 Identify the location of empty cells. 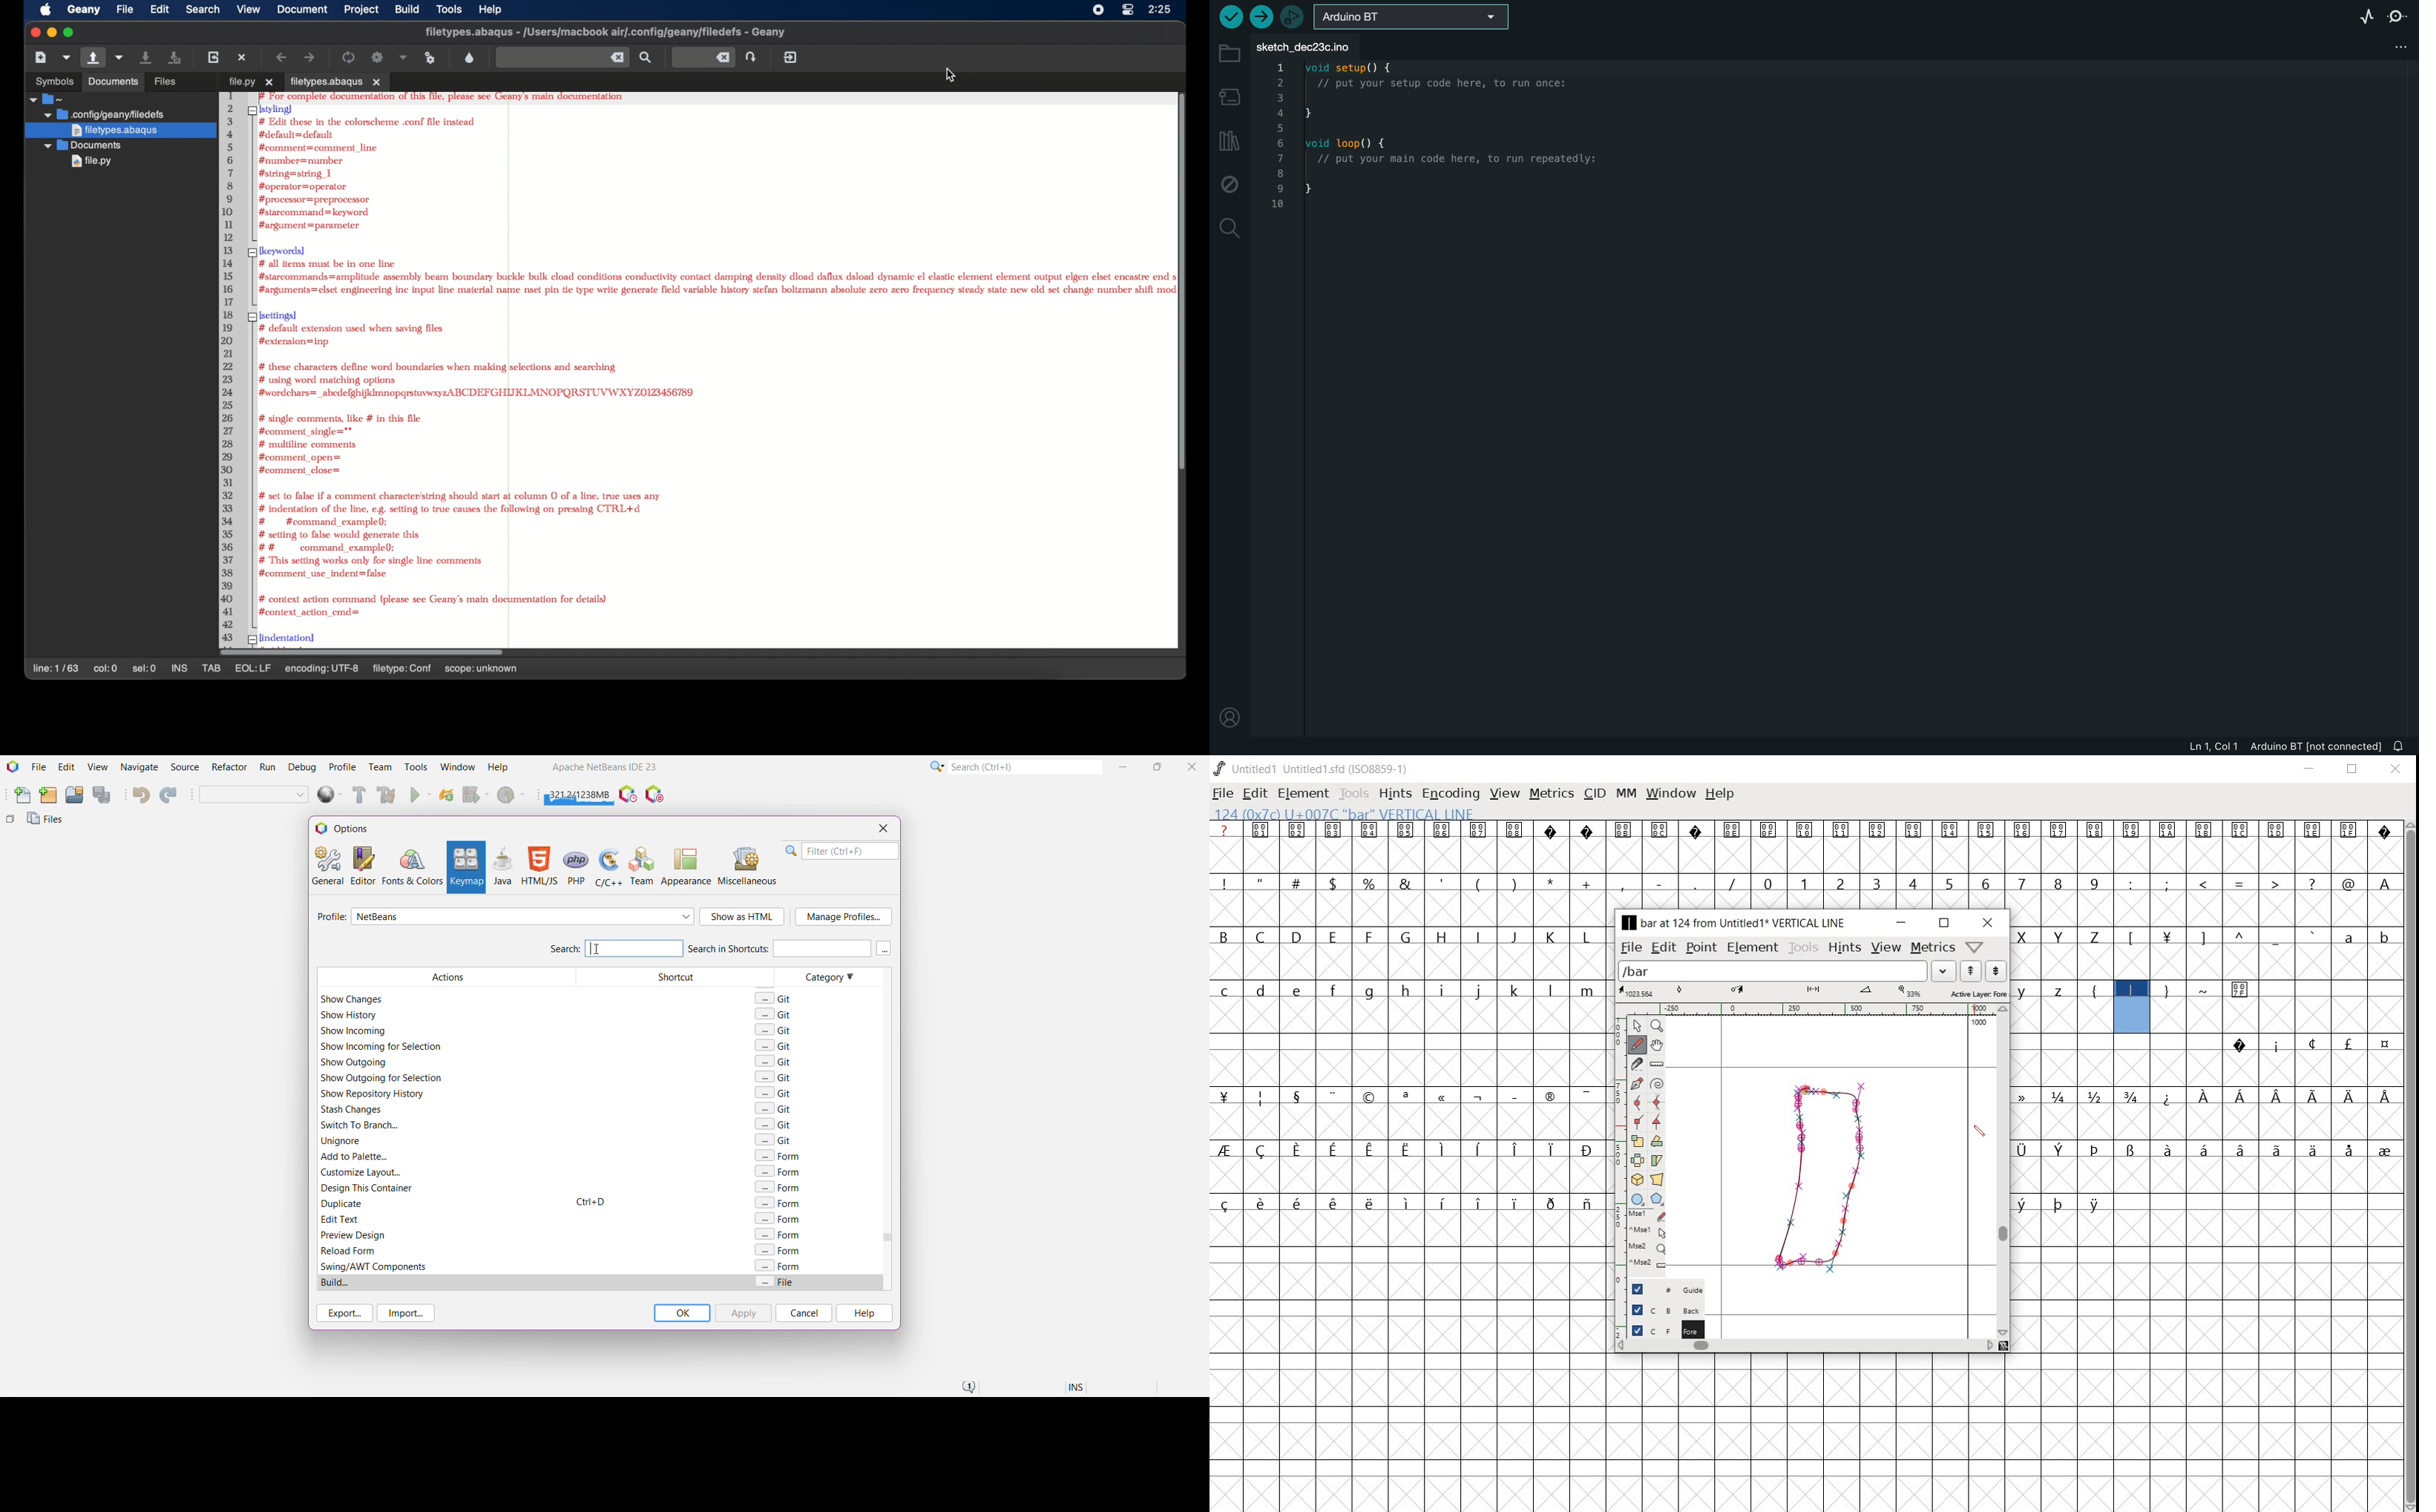
(1411, 1017).